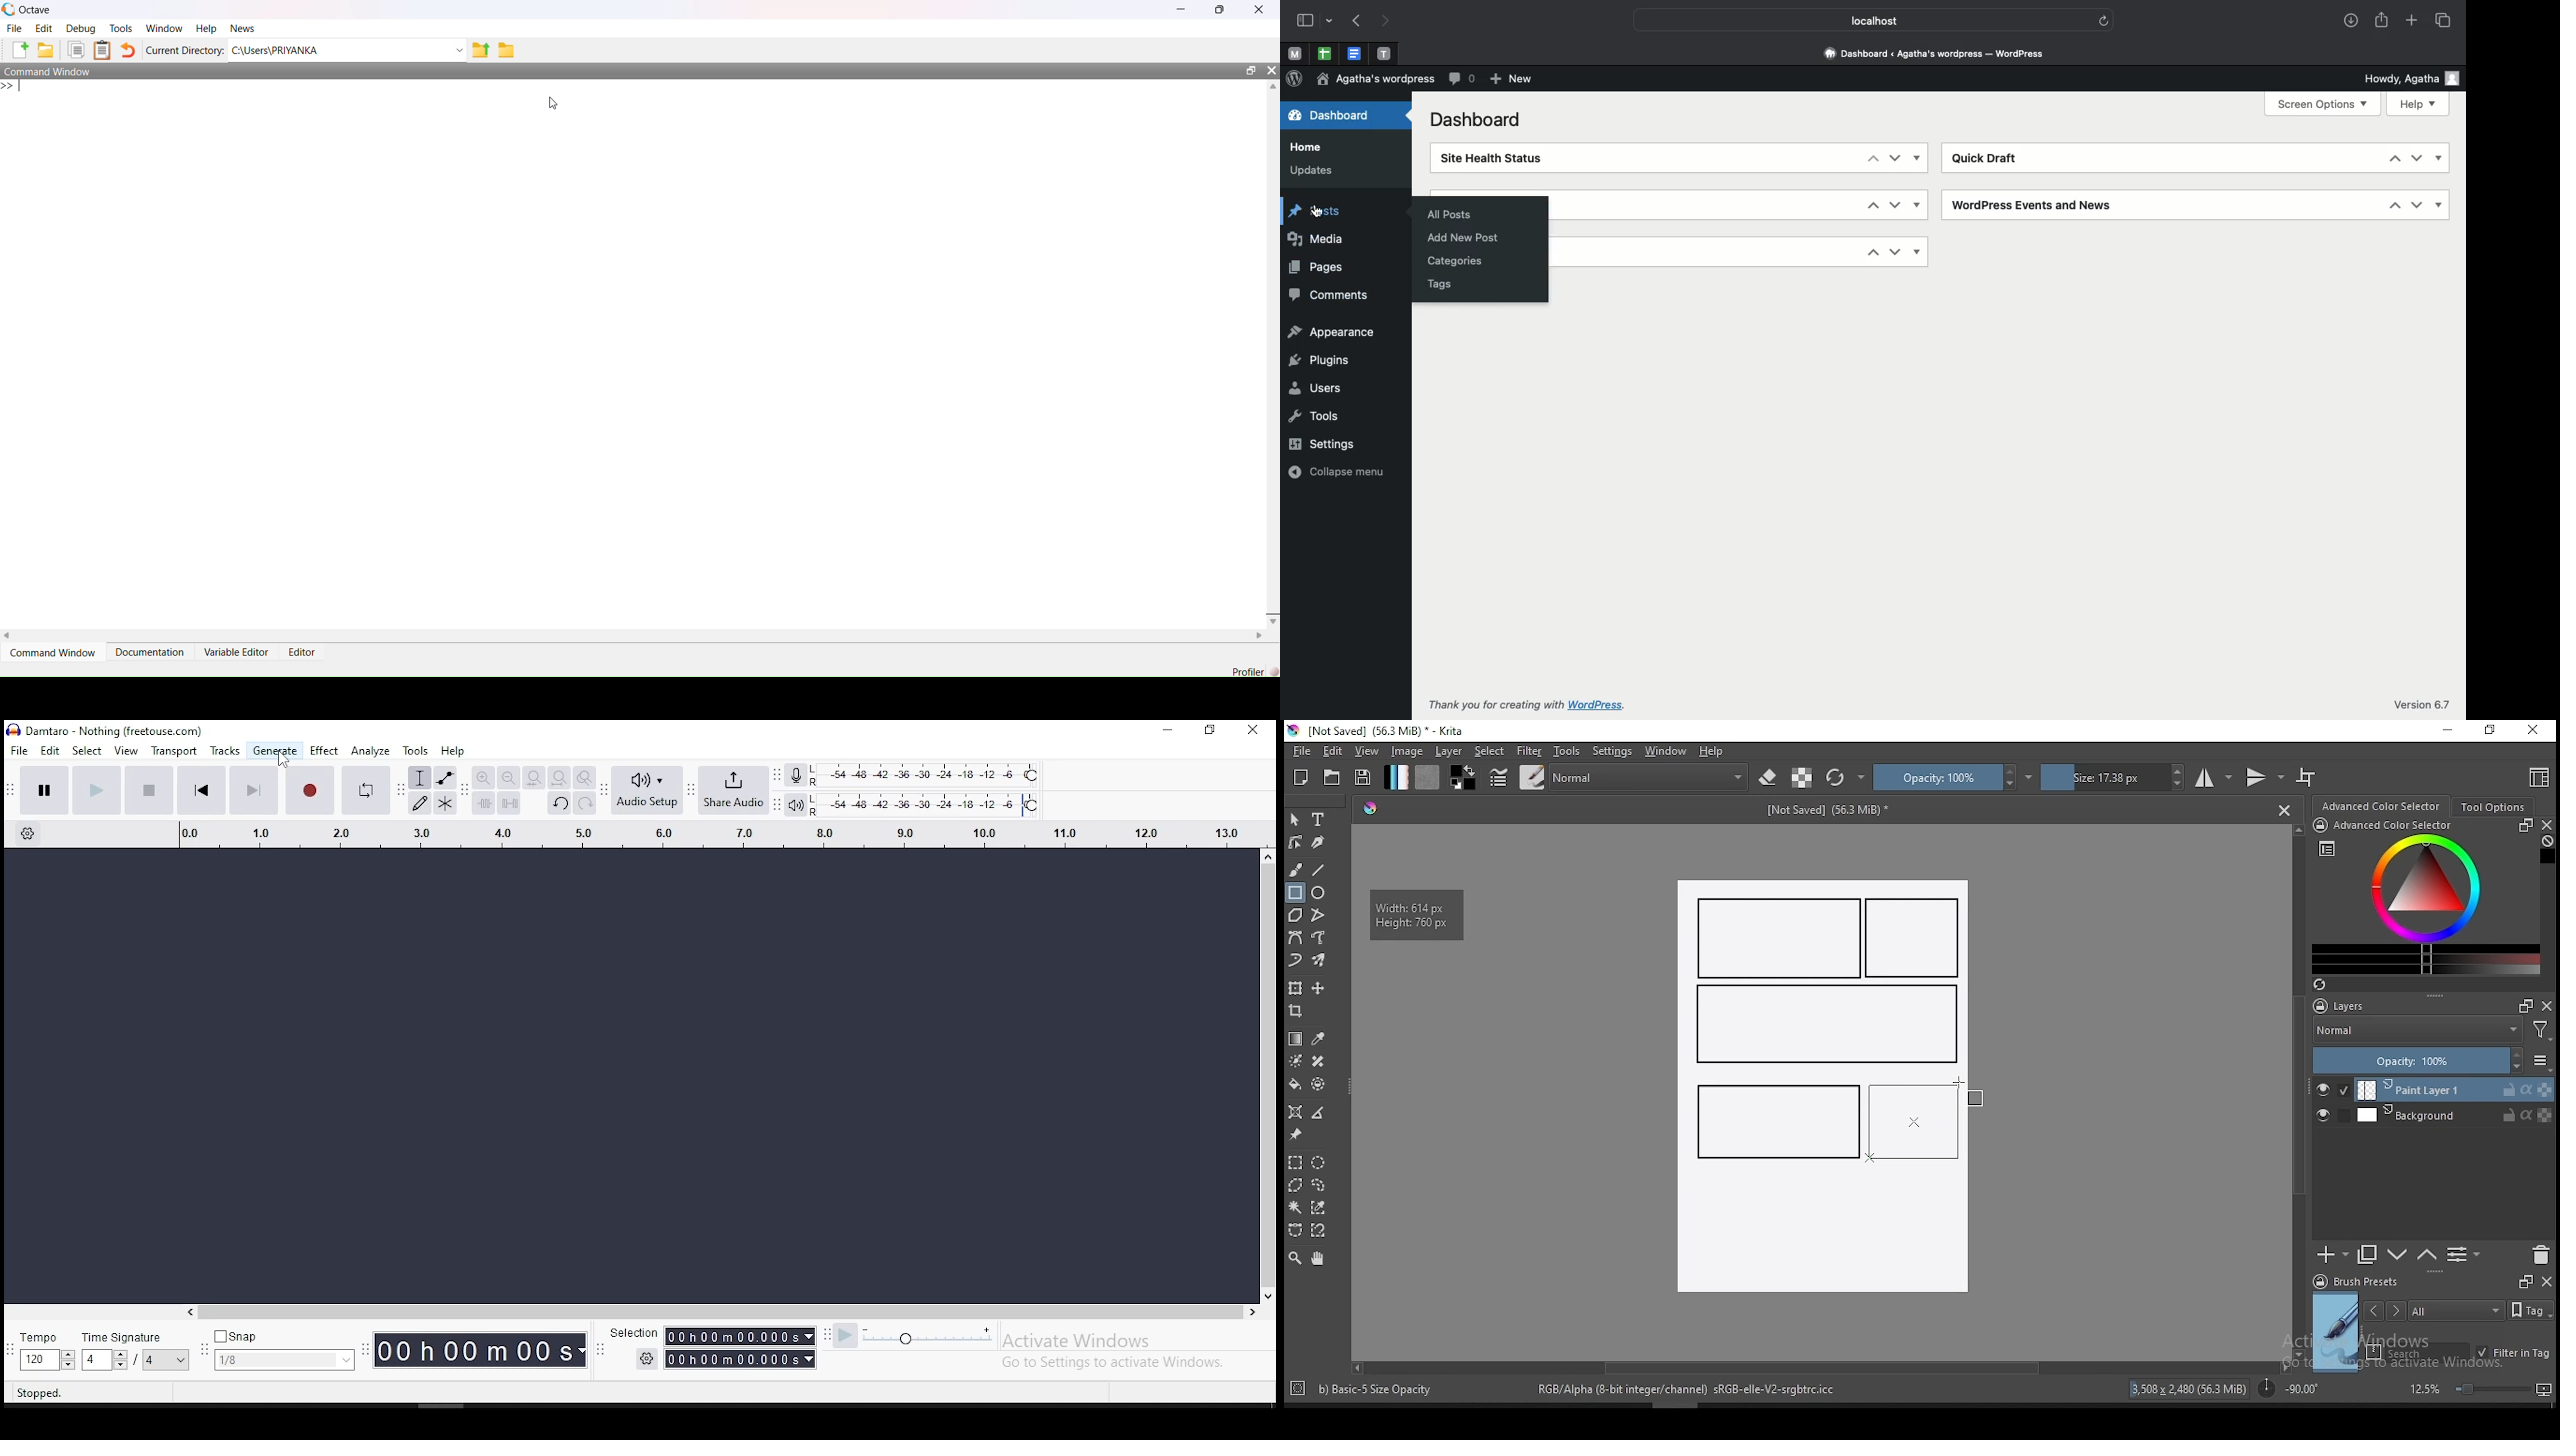  I want to click on undo, so click(558, 802).